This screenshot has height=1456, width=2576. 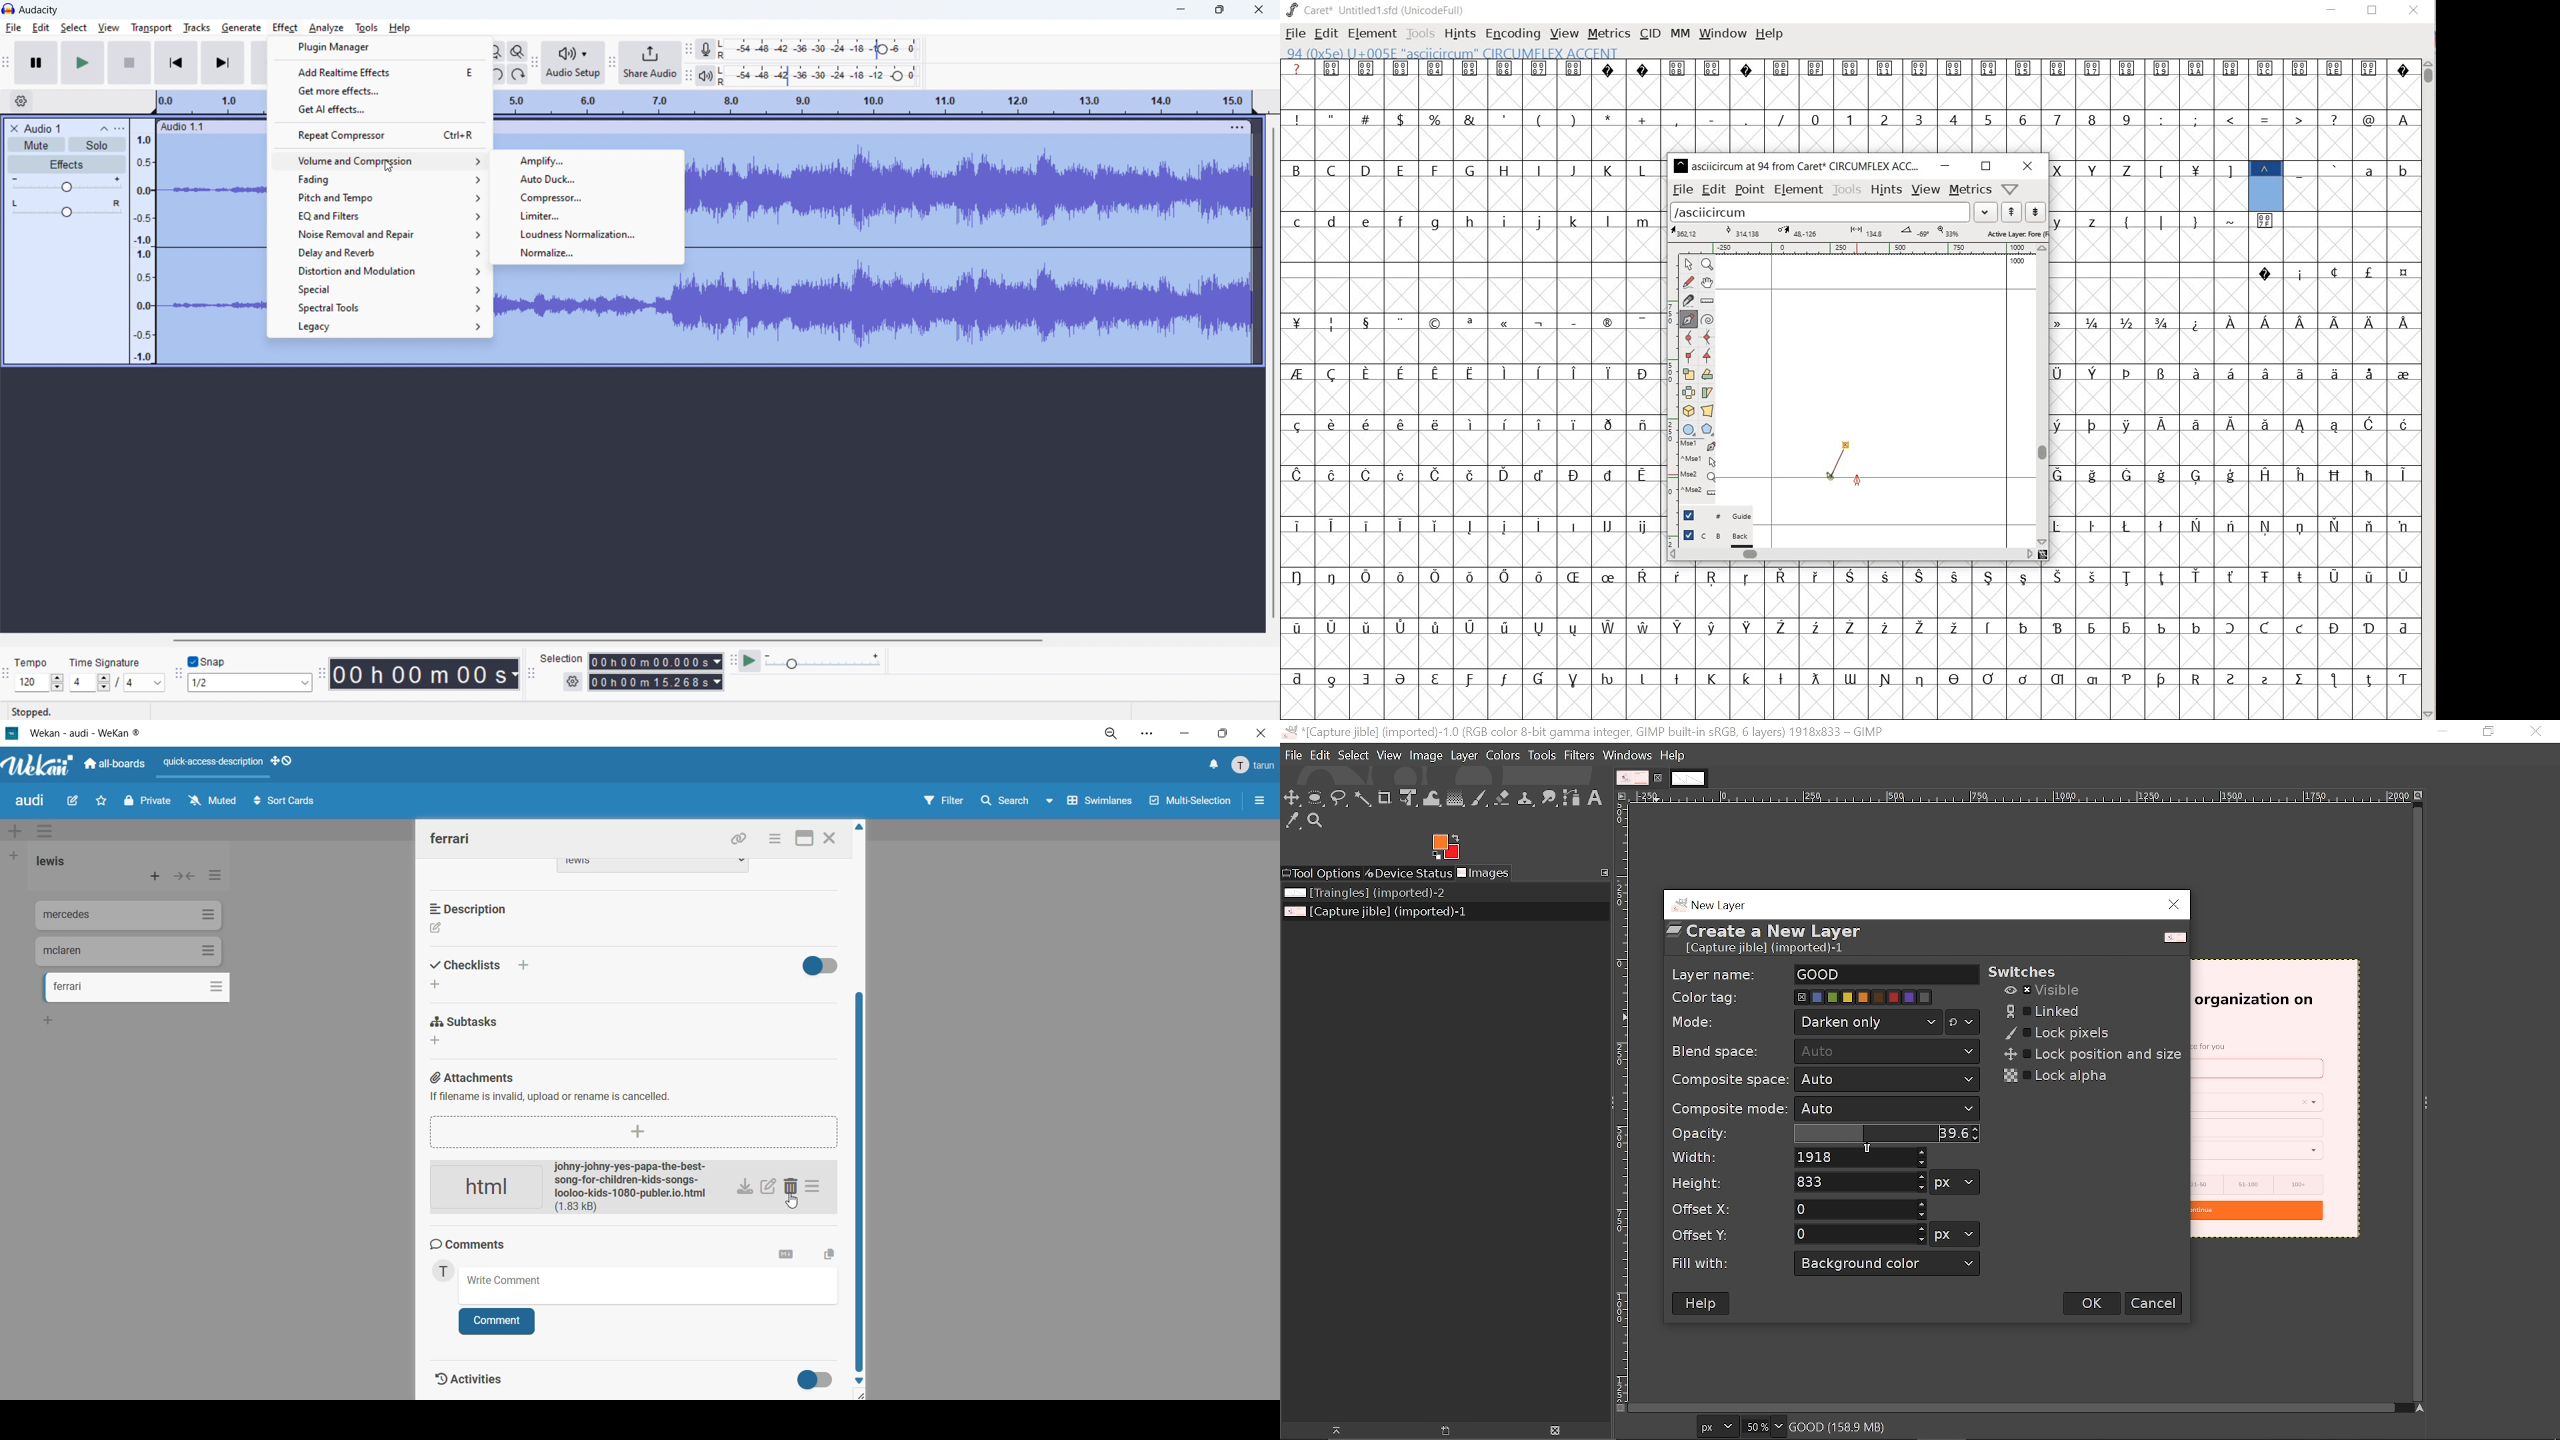 I want to click on maximize, so click(x=1220, y=9).